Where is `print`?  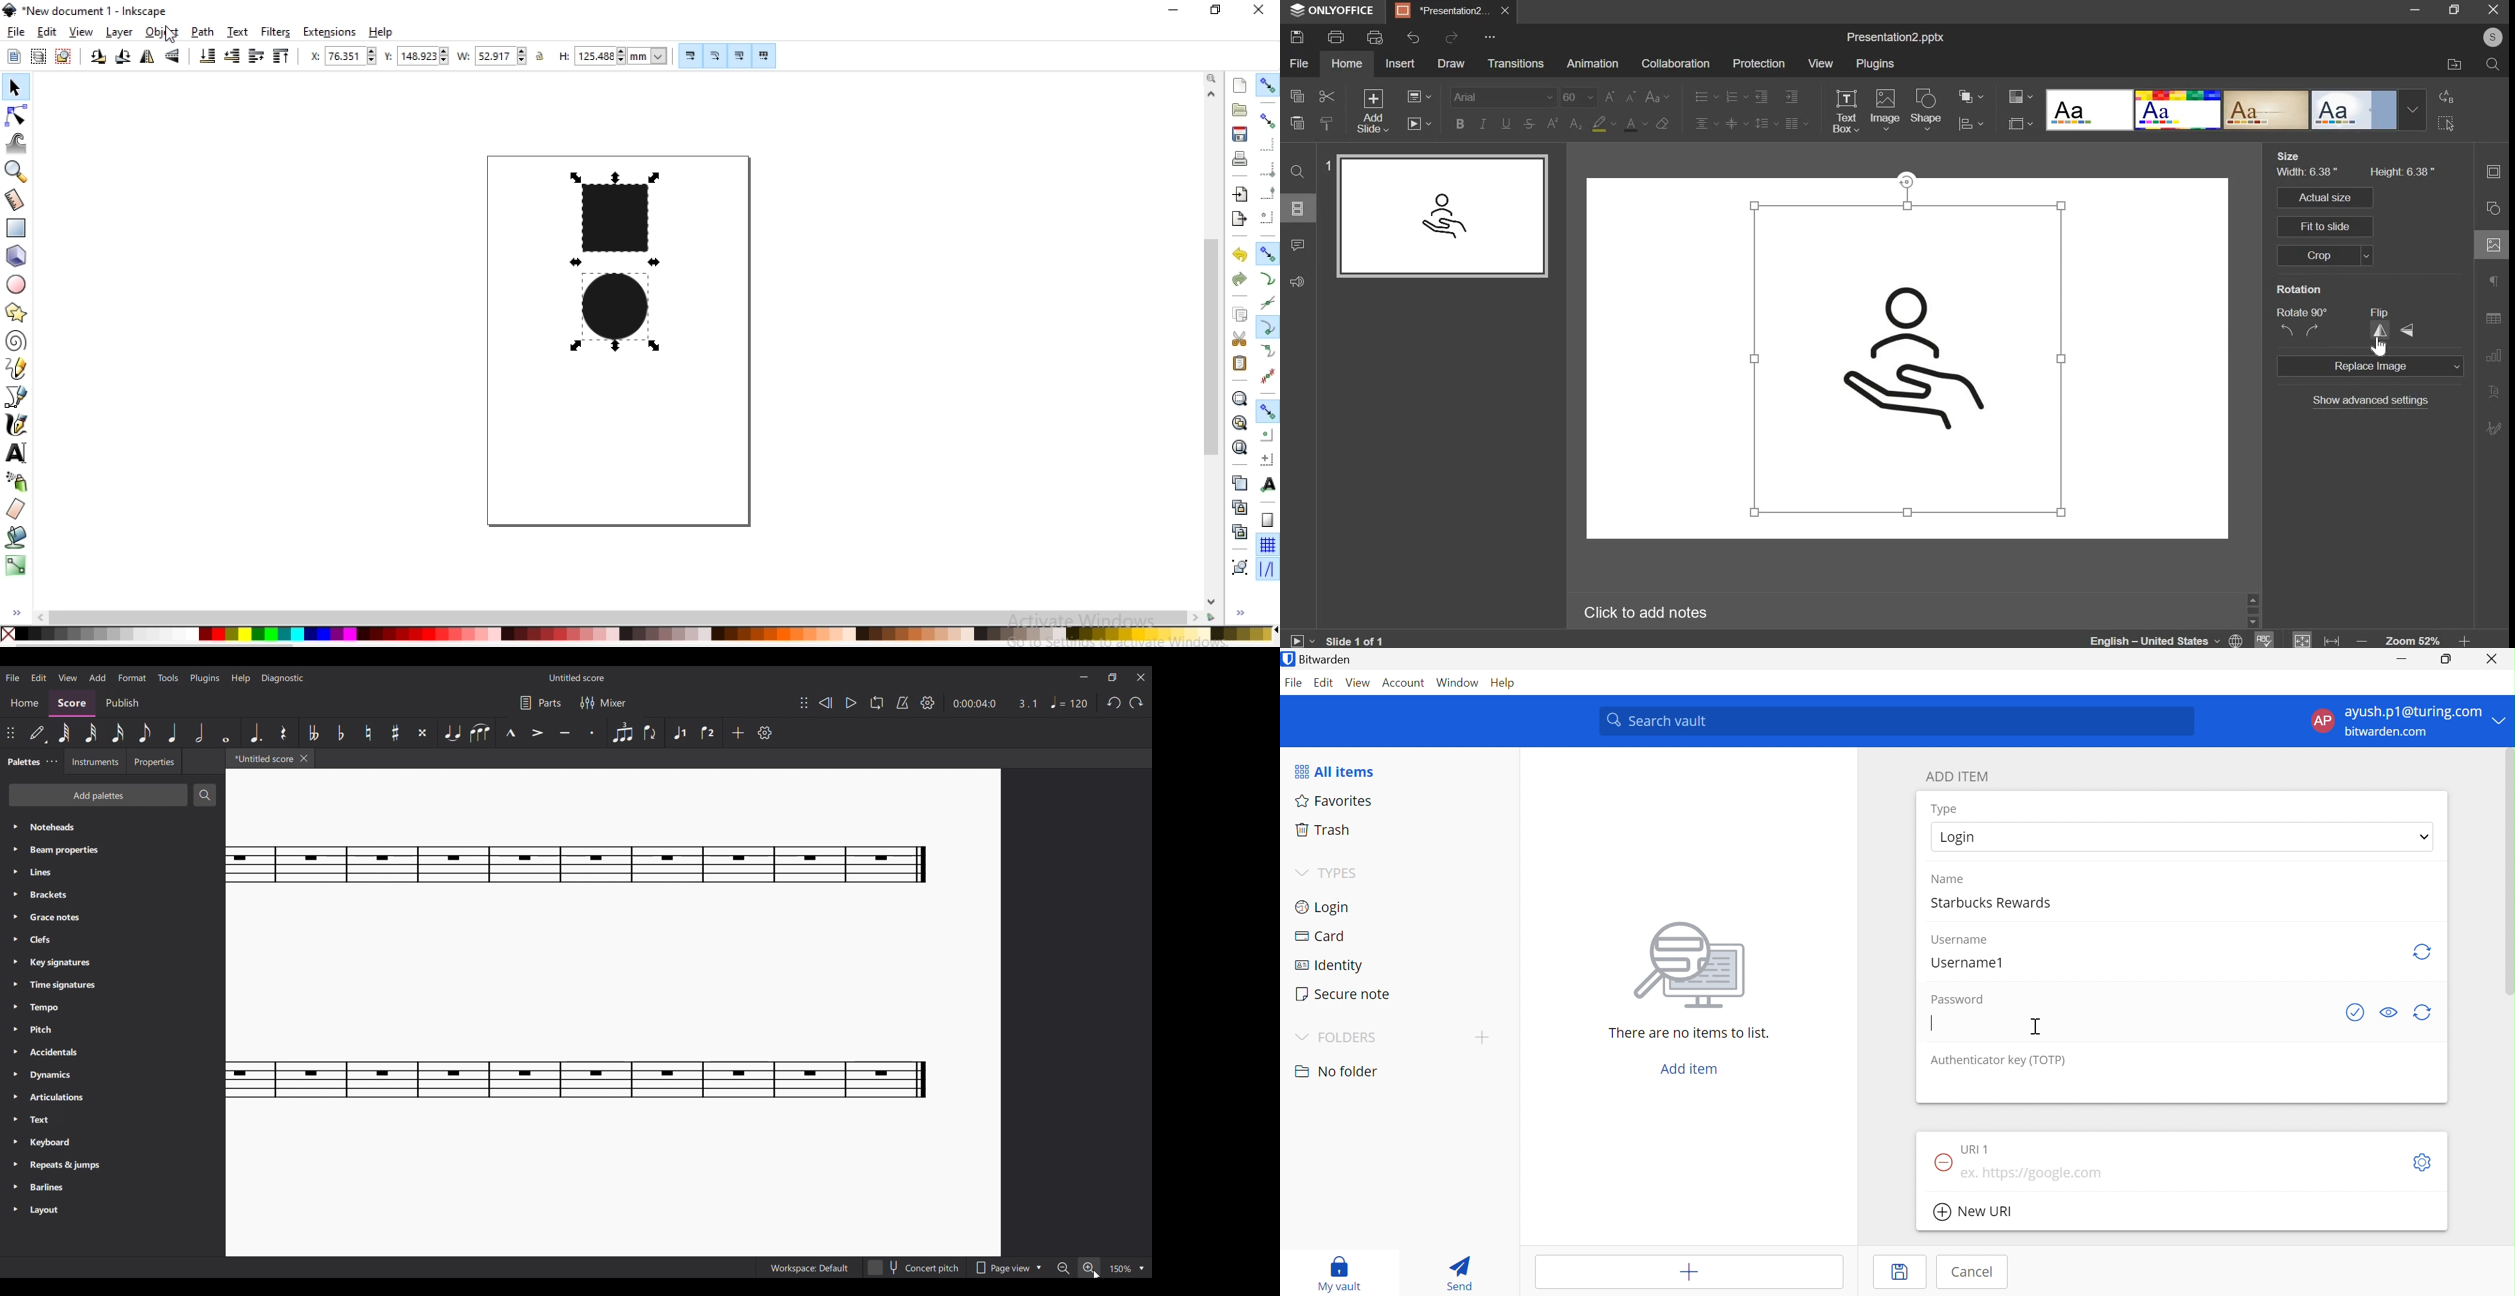 print is located at coordinates (1335, 37).